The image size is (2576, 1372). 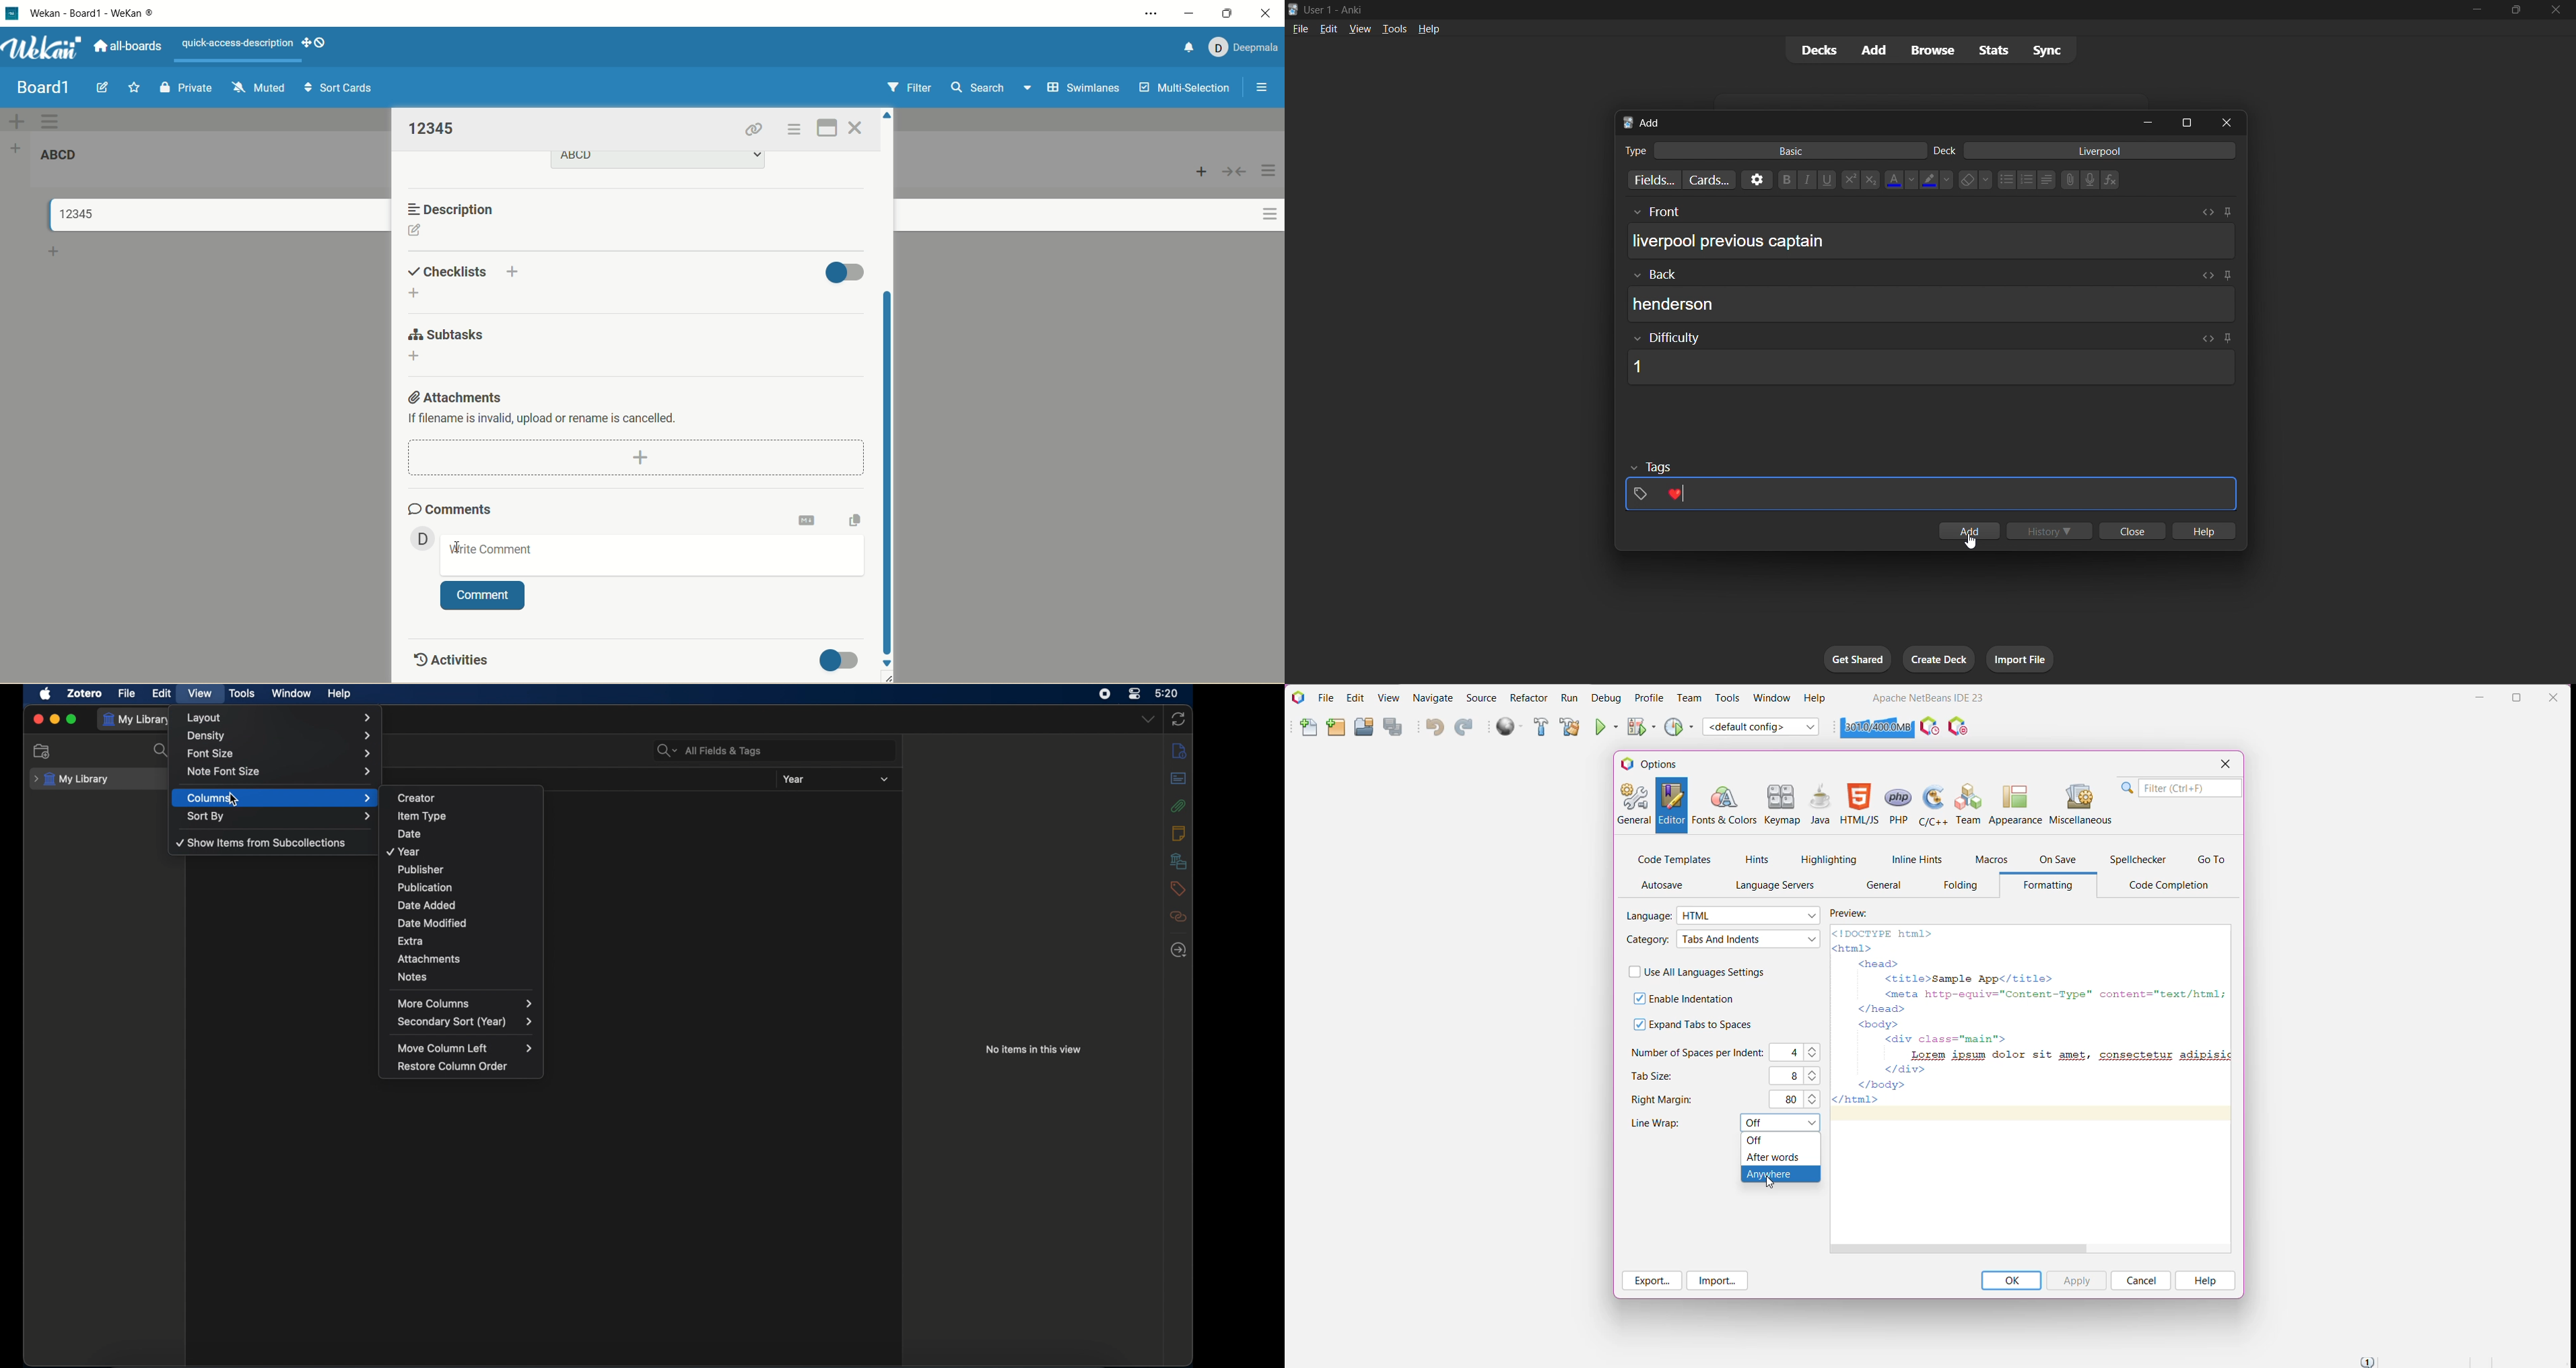 What do you see at coordinates (1940, 660) in the screenshot?
I see `create deck` at bounding box center [1940, 660].